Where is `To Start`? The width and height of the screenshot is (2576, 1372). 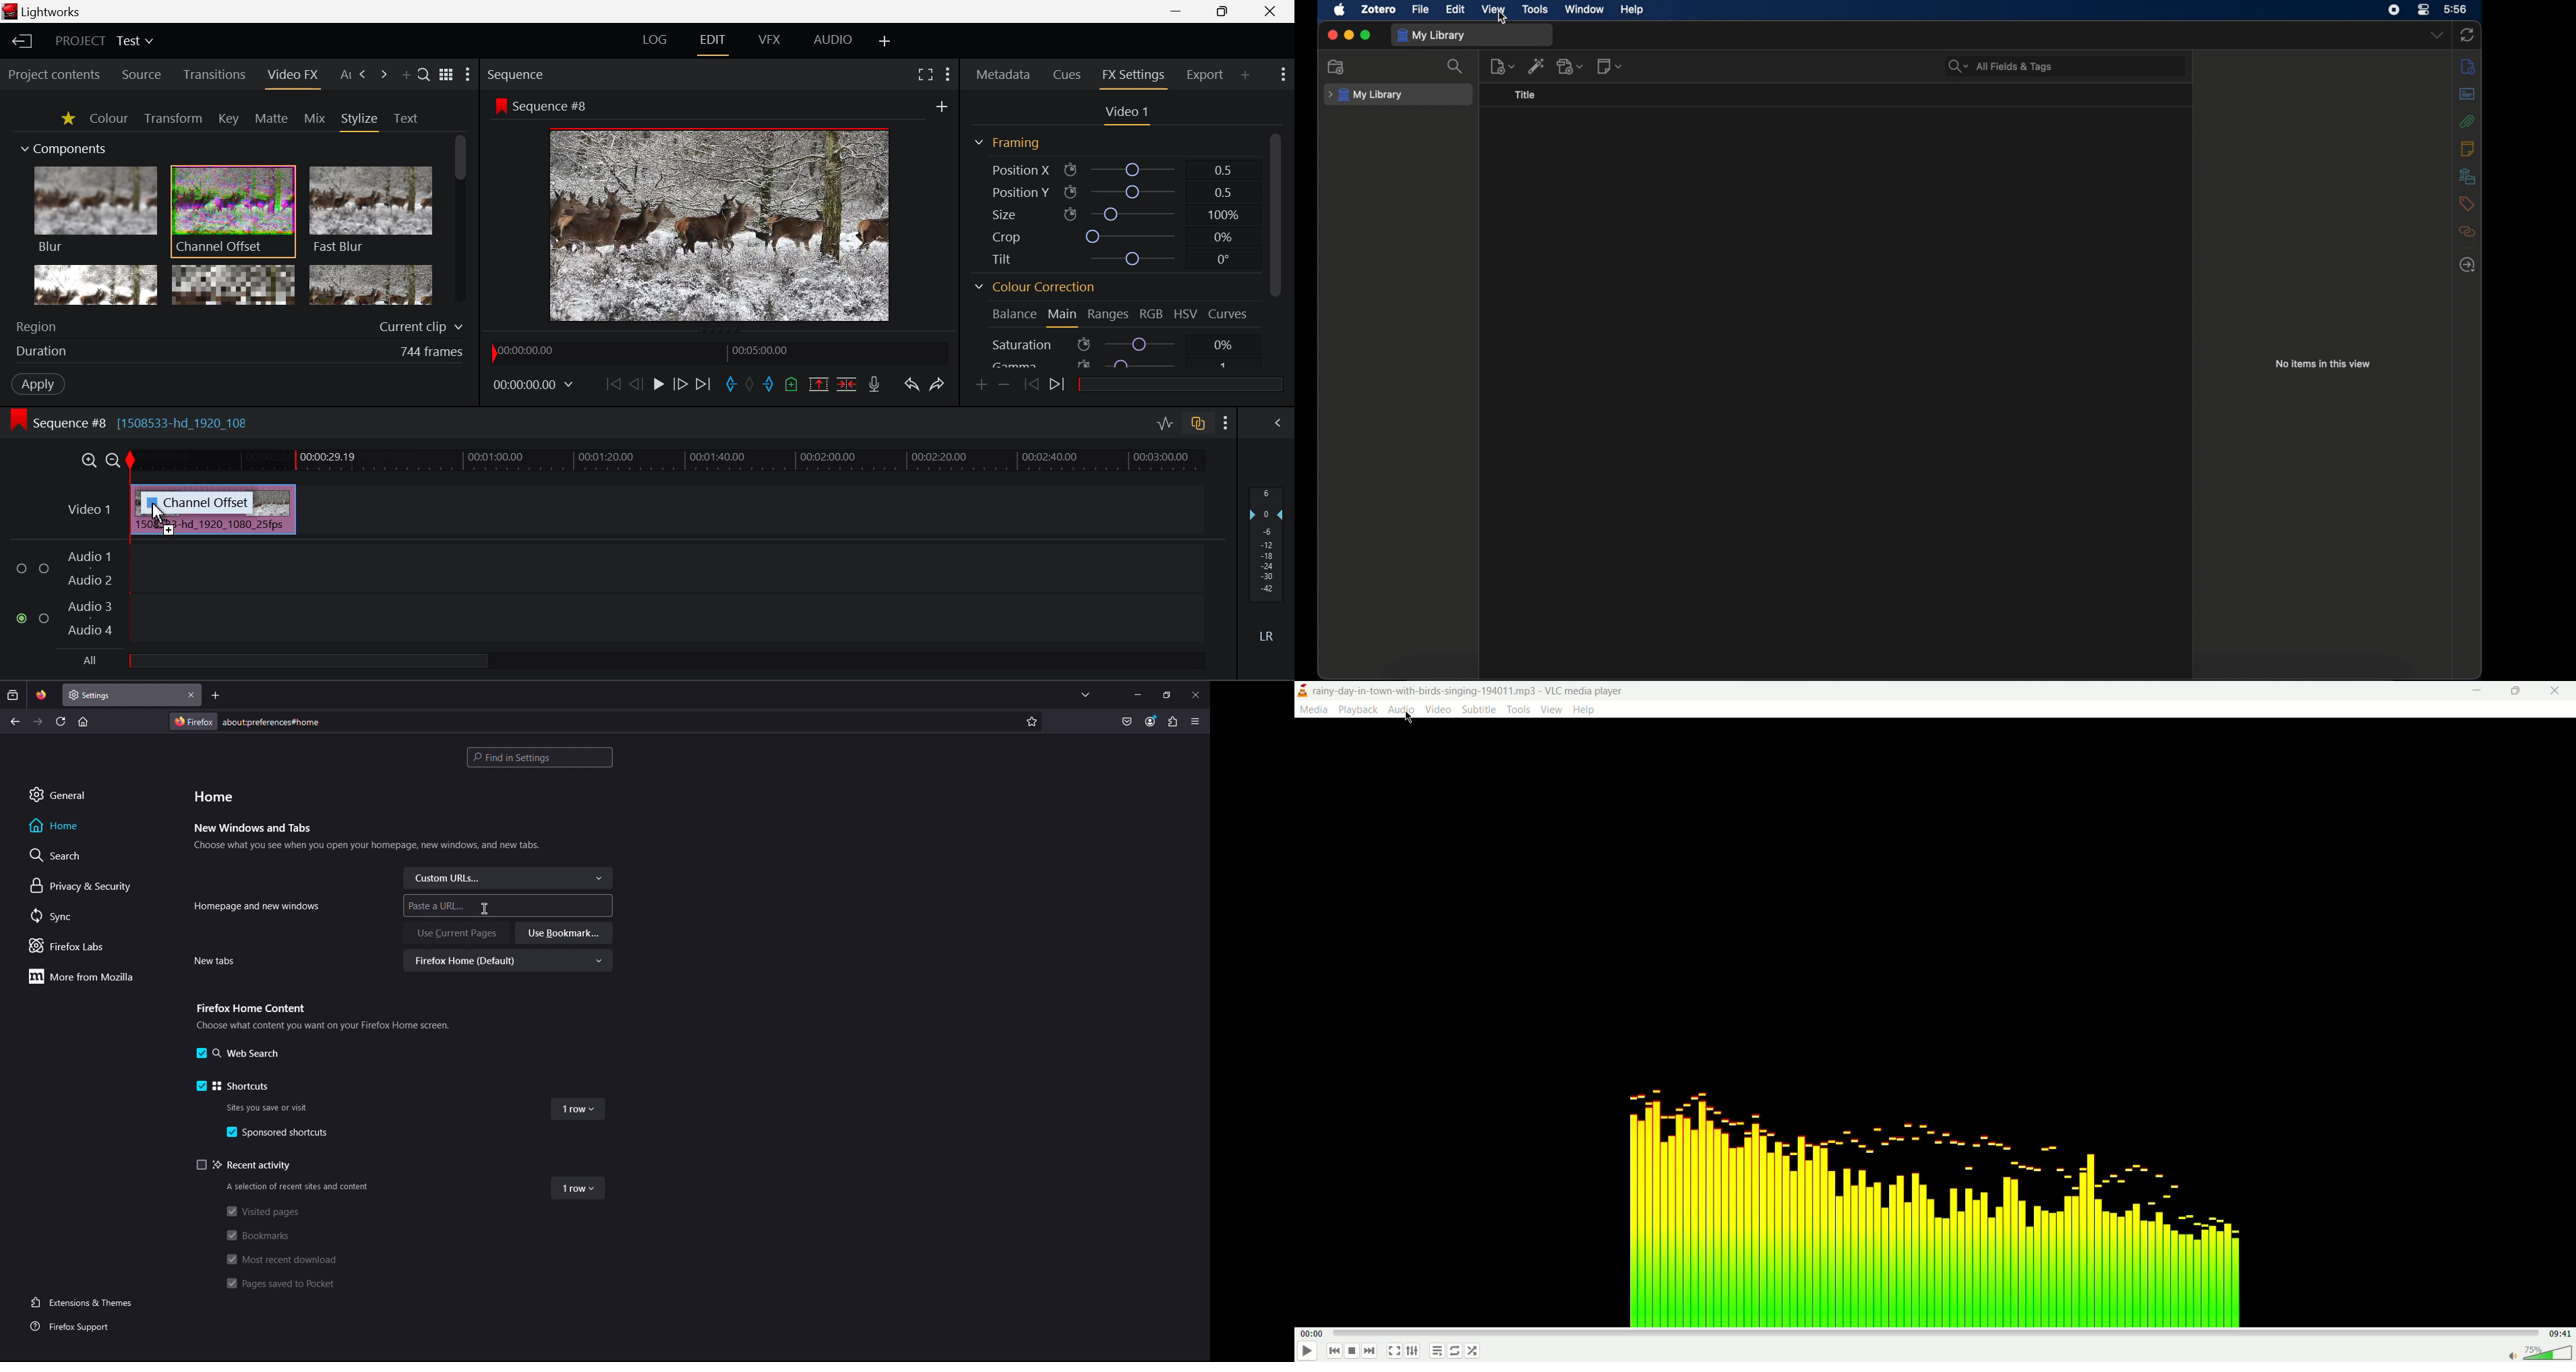 To Start is located at coordinates (613, 383).